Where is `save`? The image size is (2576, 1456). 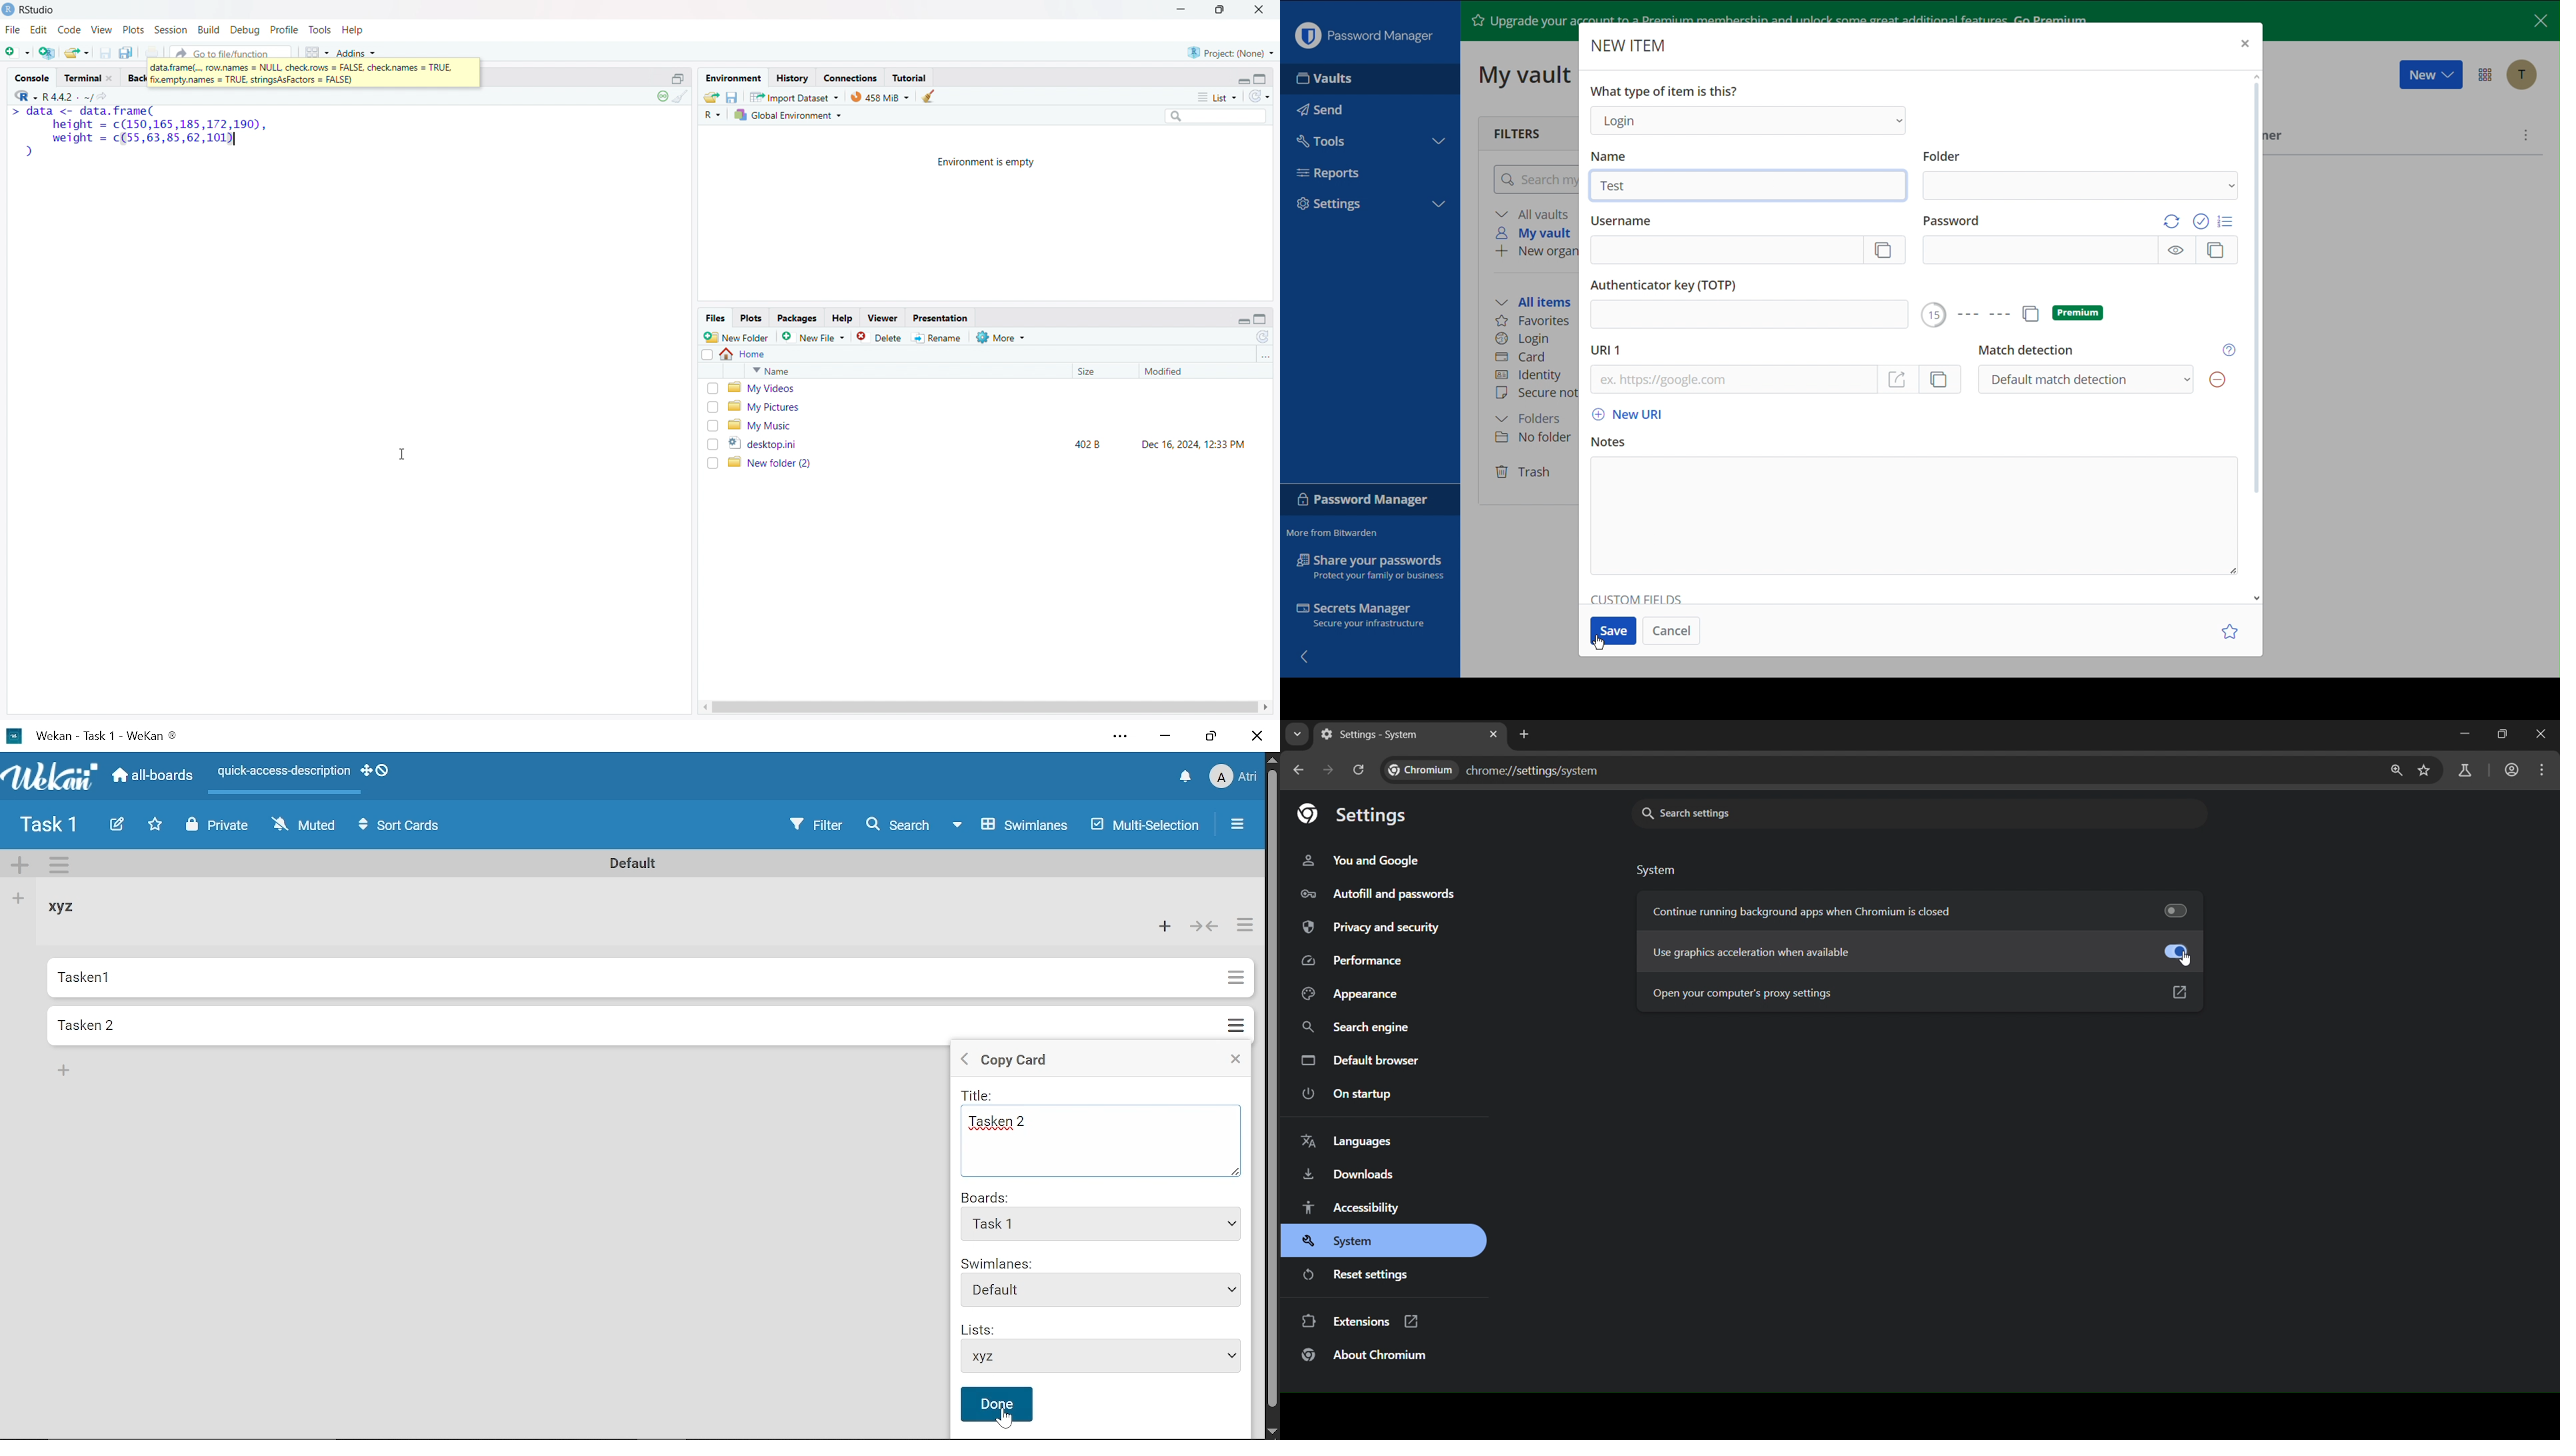
save is located at coordinates (105, 53).